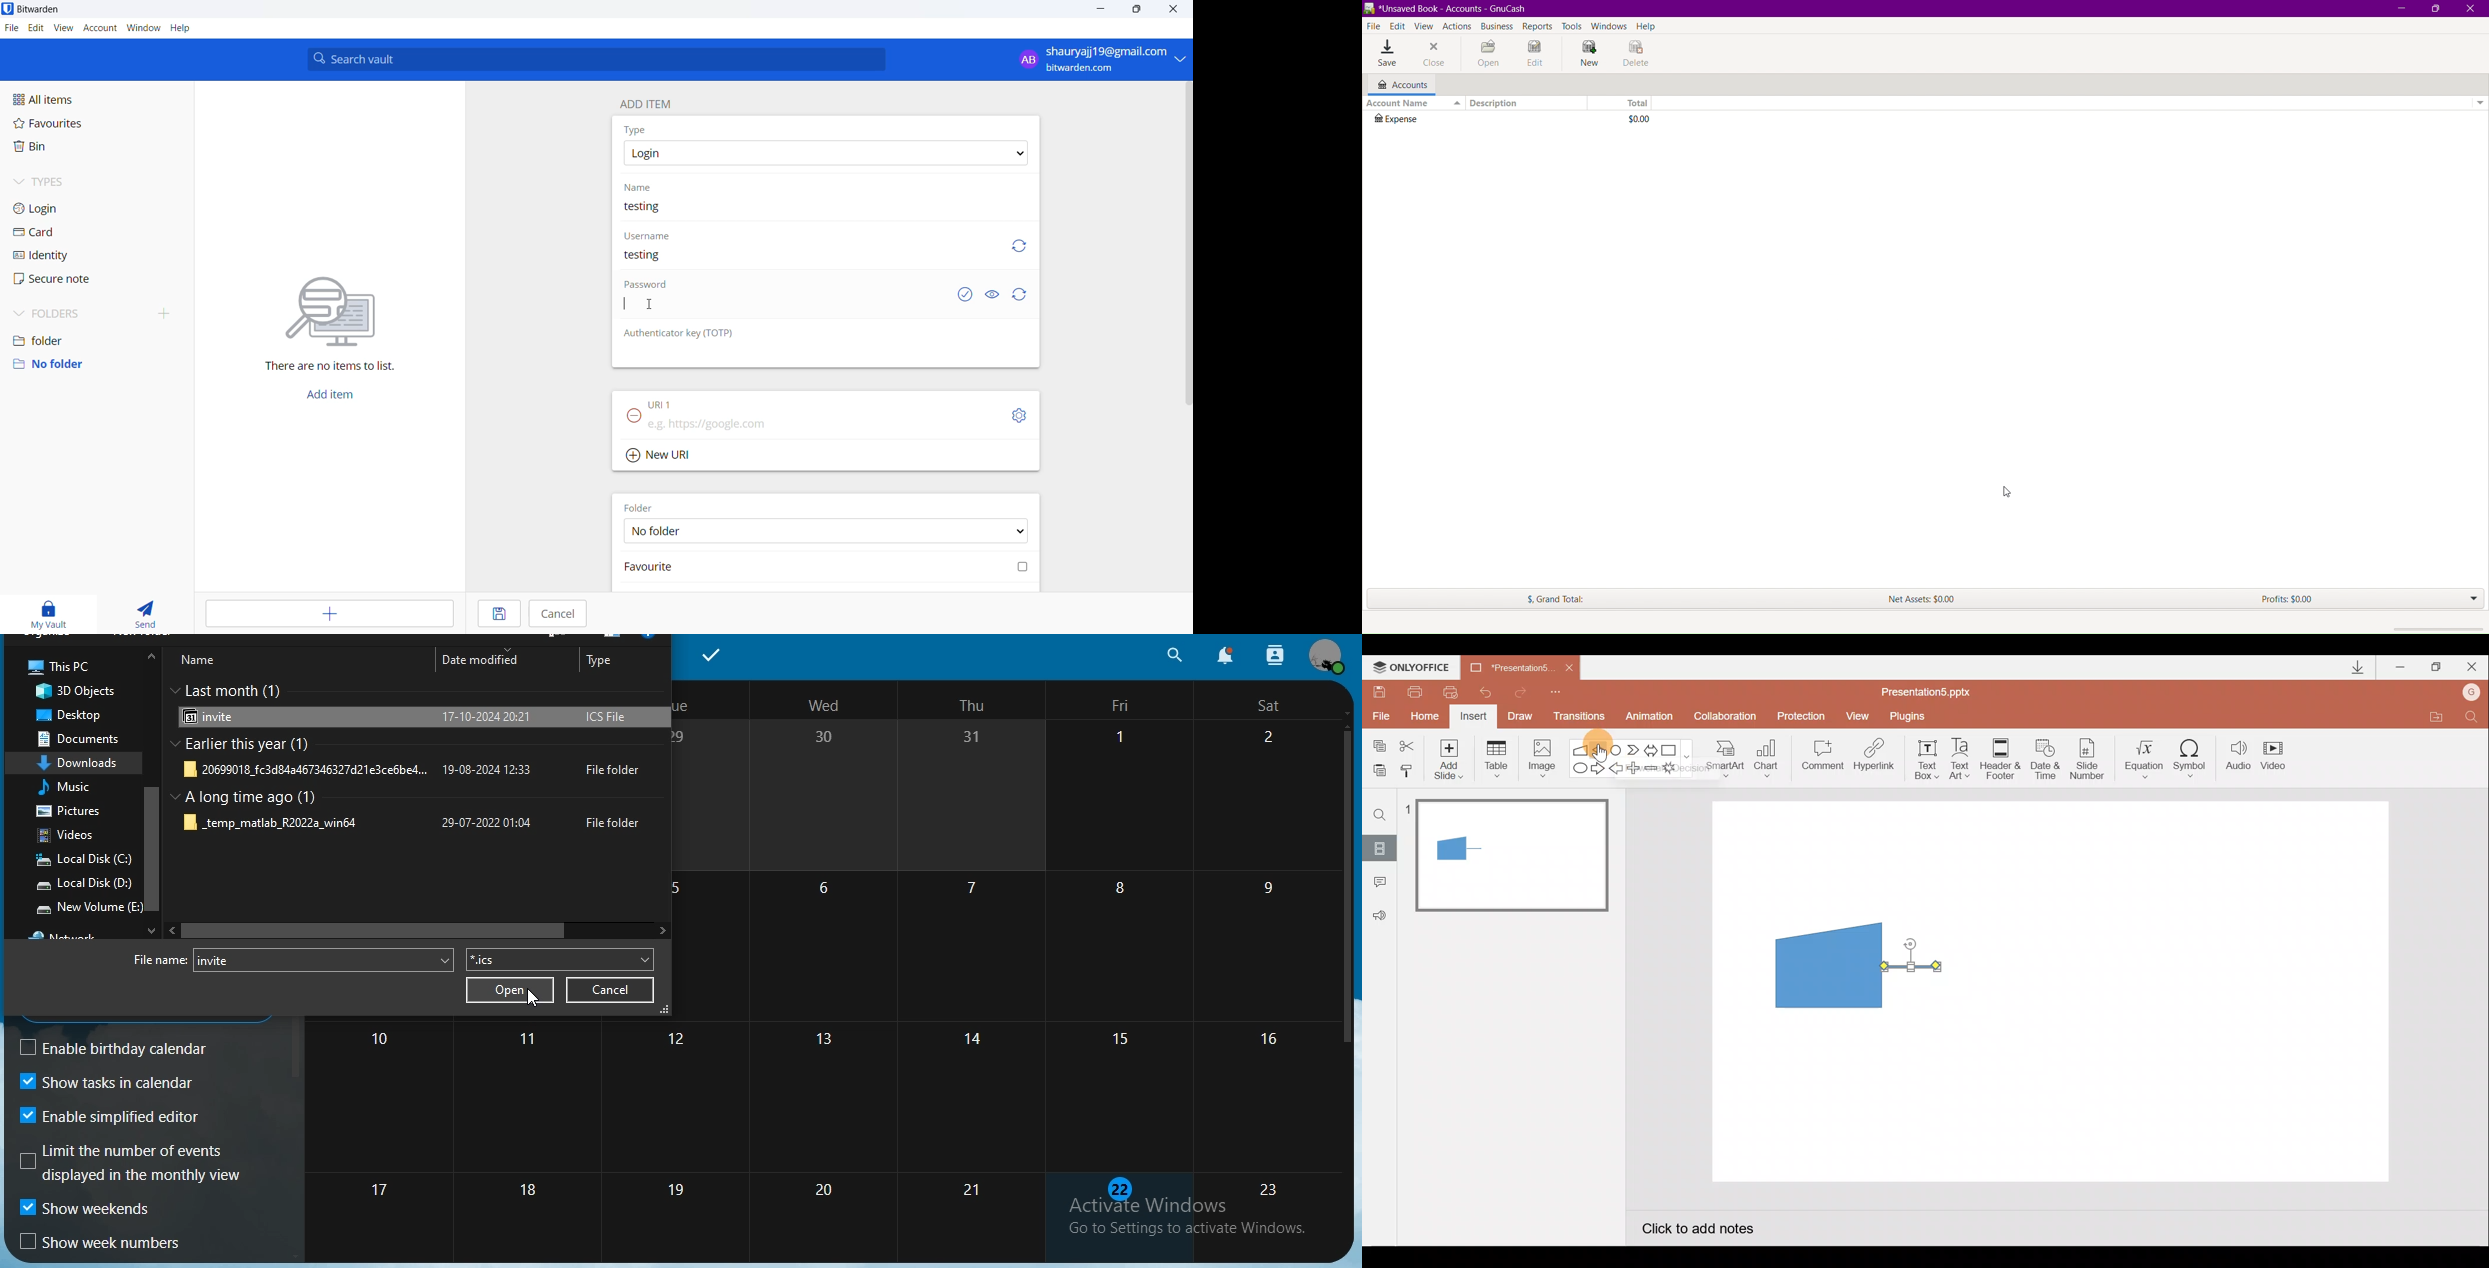 This screenshot has height=1288, width=2492. Describe the element at coordinates (1421, 713) in the screenshot. I see `Home` at that location.